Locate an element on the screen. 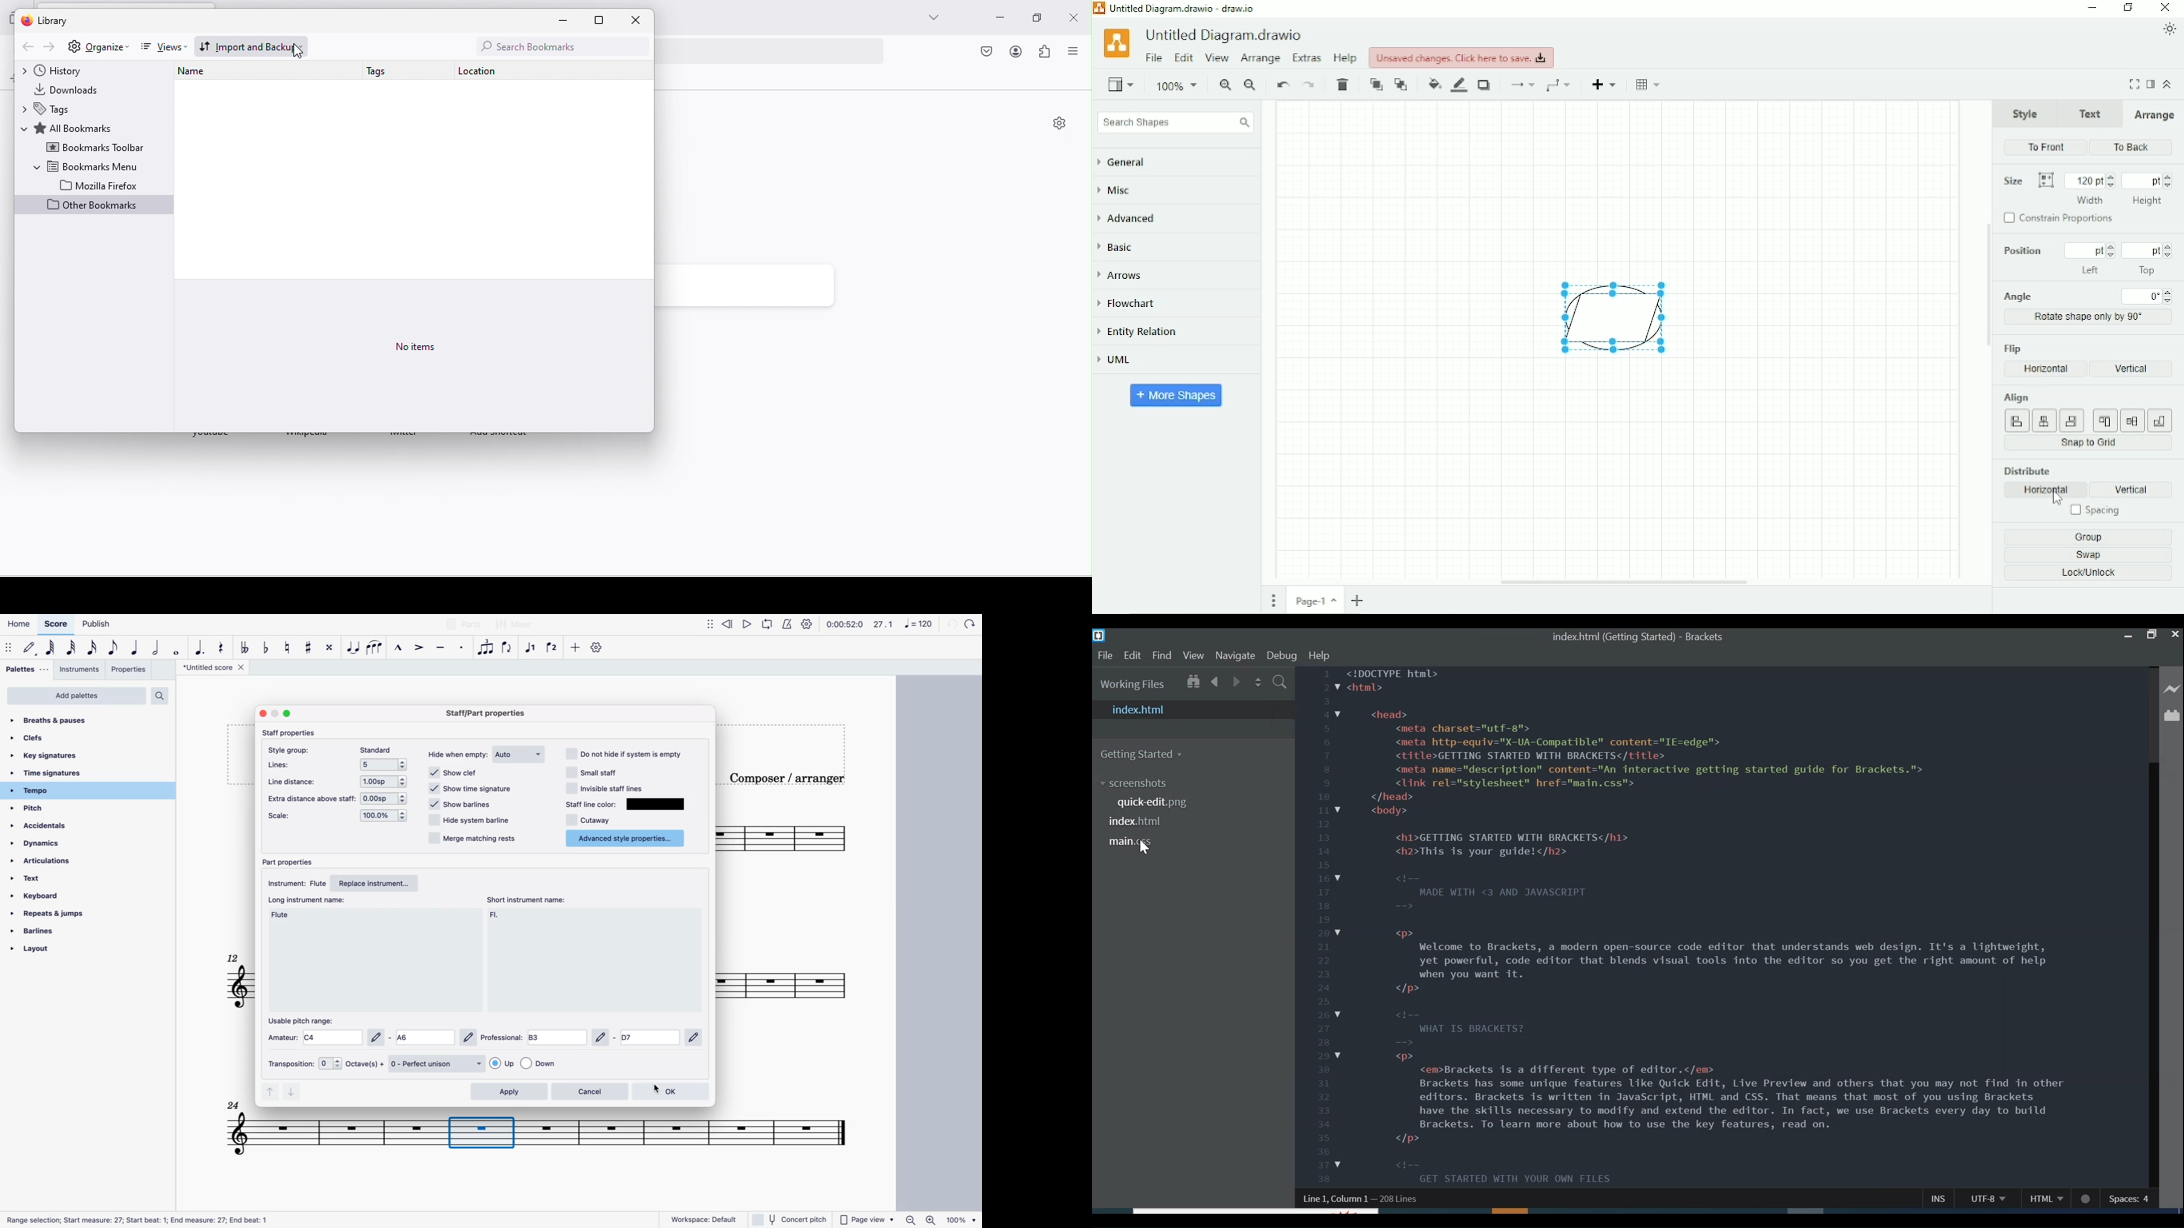  staccato is located at coordinates (463, 648).